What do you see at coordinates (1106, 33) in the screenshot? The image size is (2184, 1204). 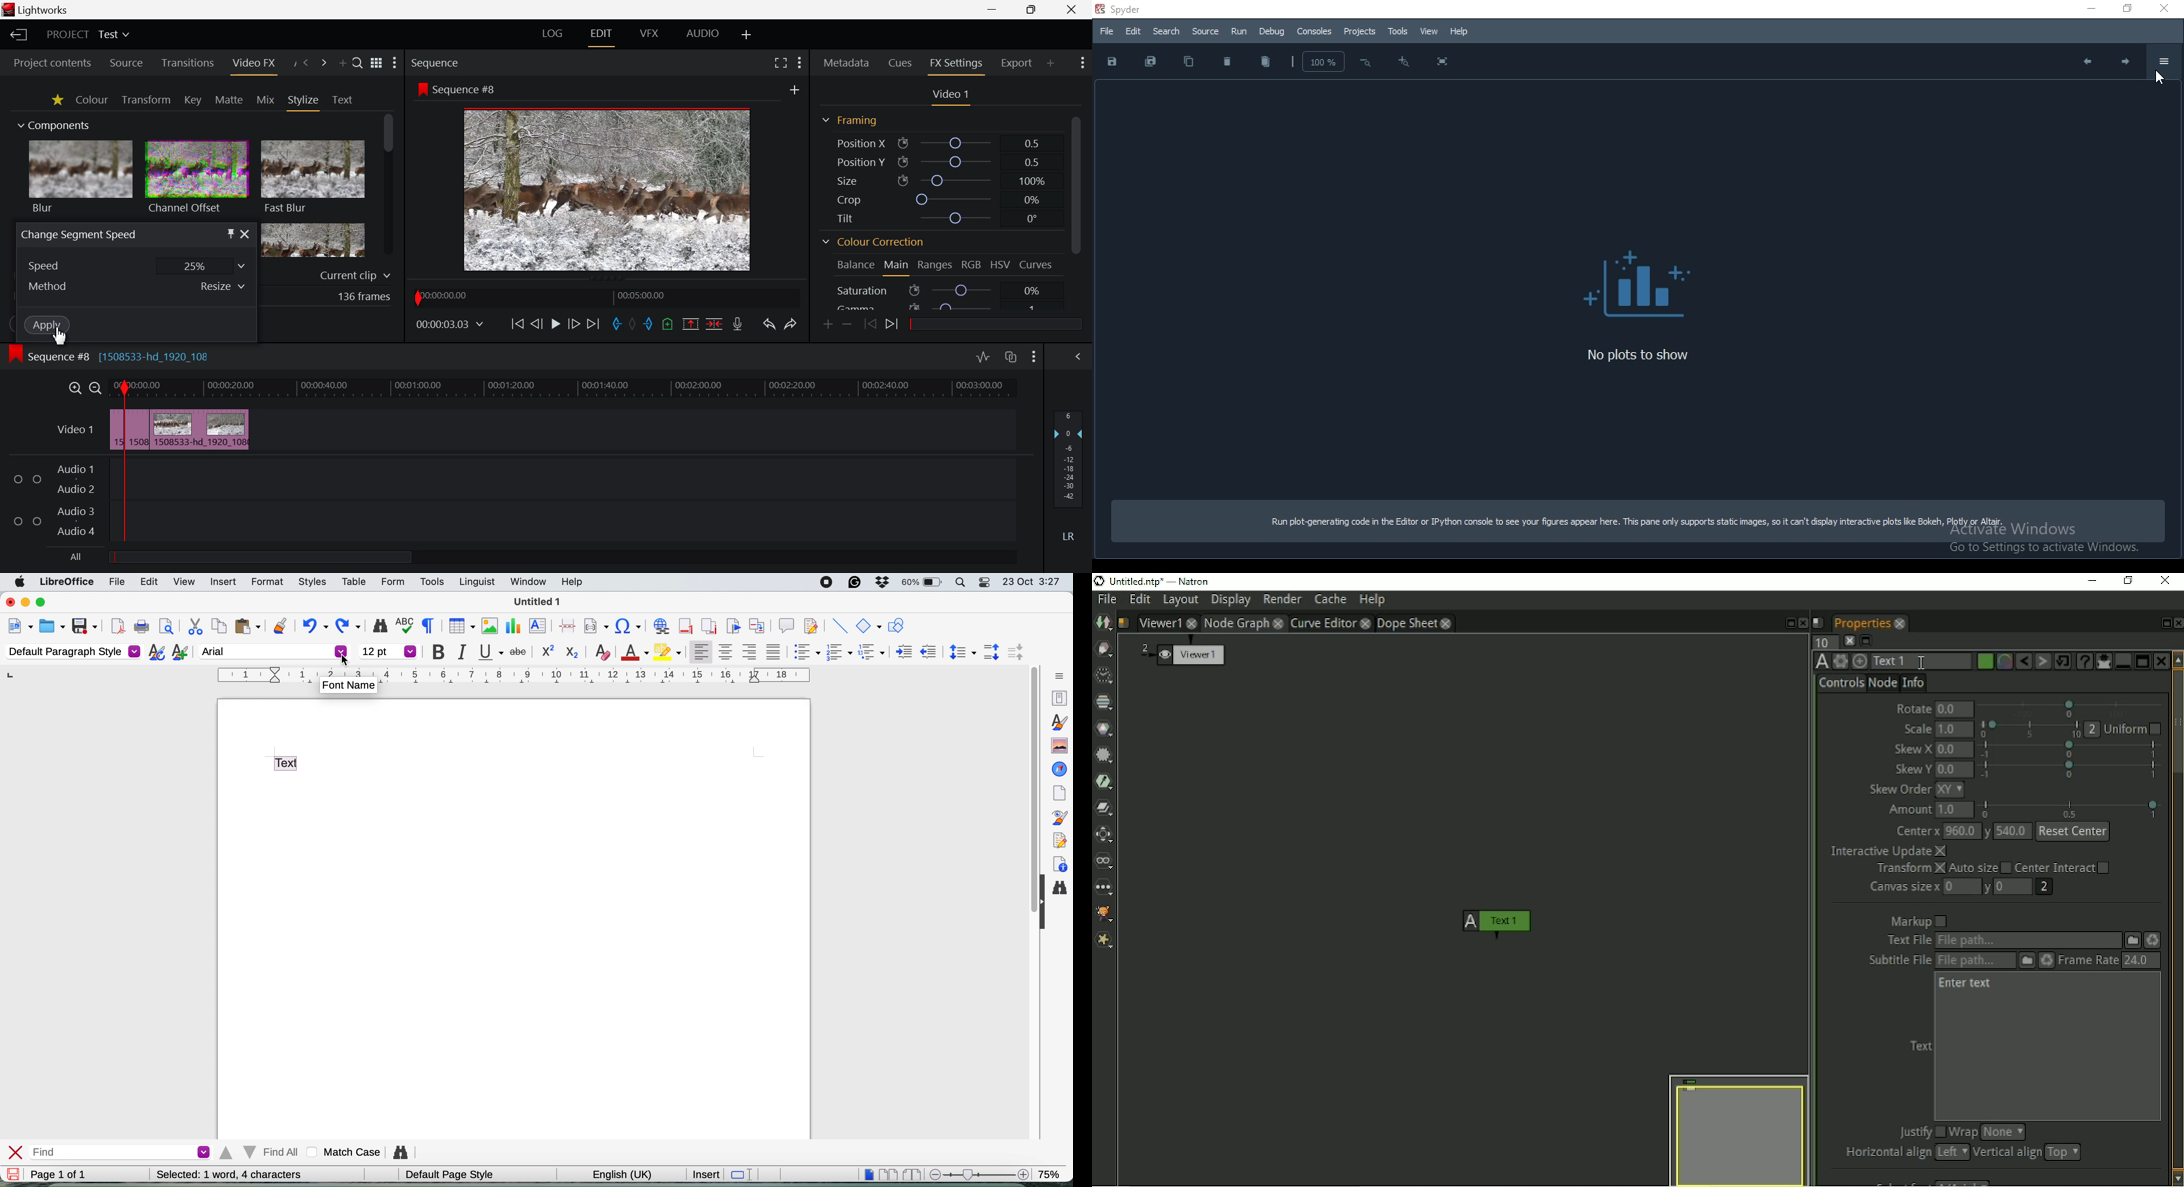 I see `file` at bounding box center [1106, 33].